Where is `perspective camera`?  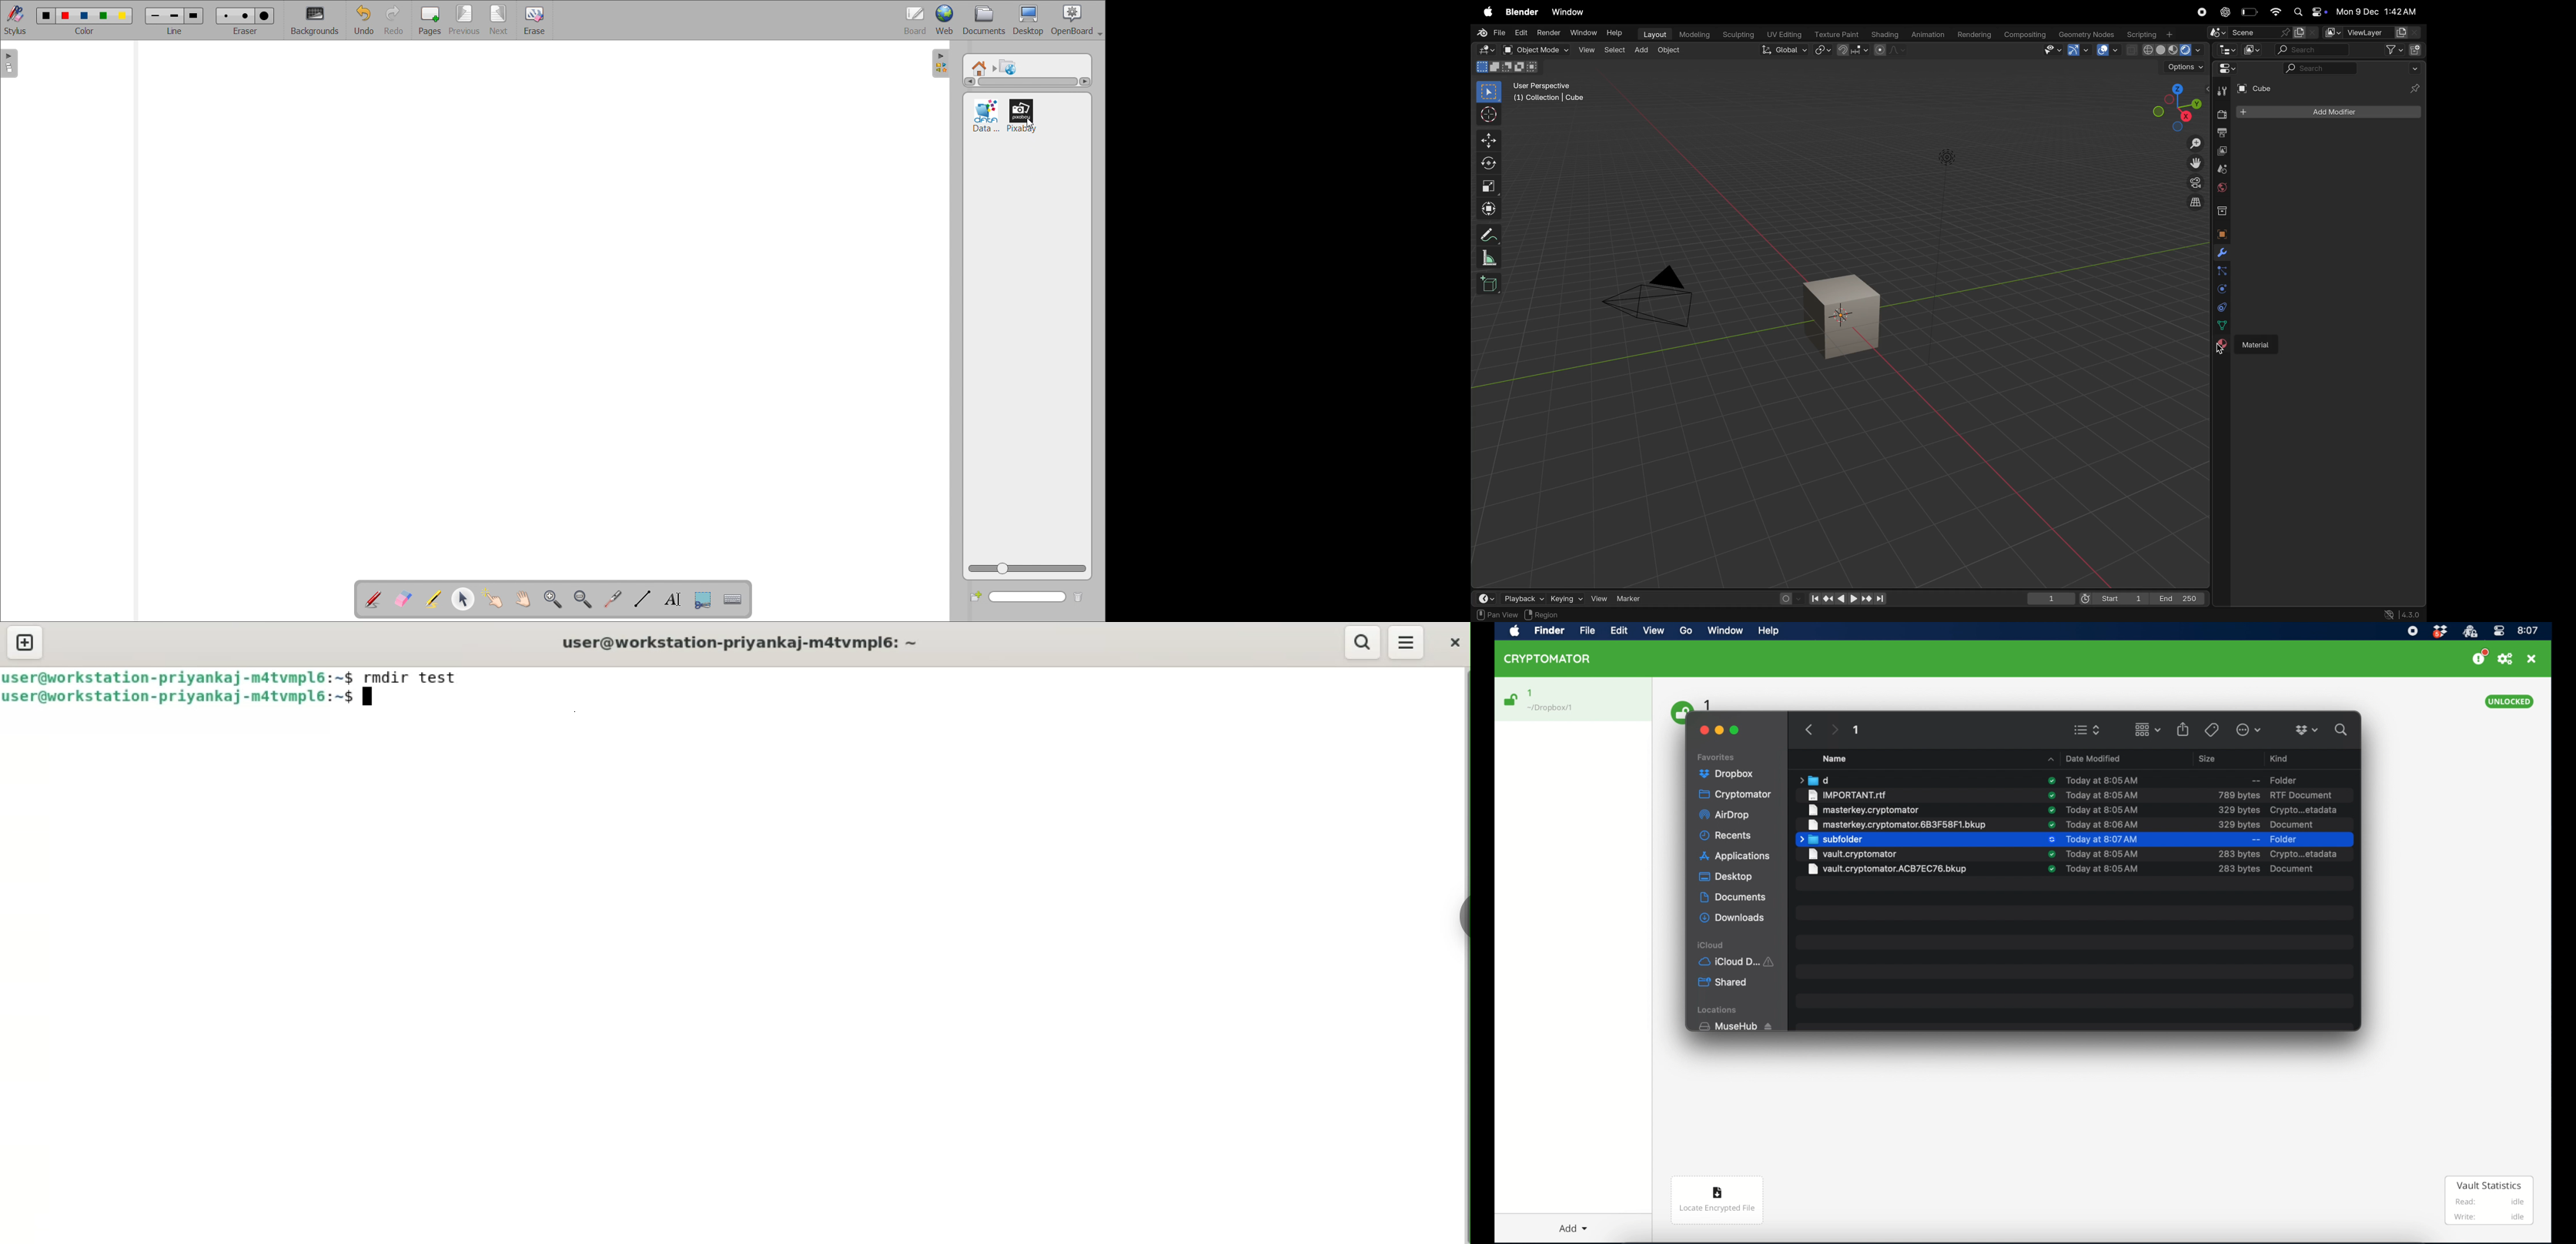
perspective camera is located at coordinates (1652, 299).